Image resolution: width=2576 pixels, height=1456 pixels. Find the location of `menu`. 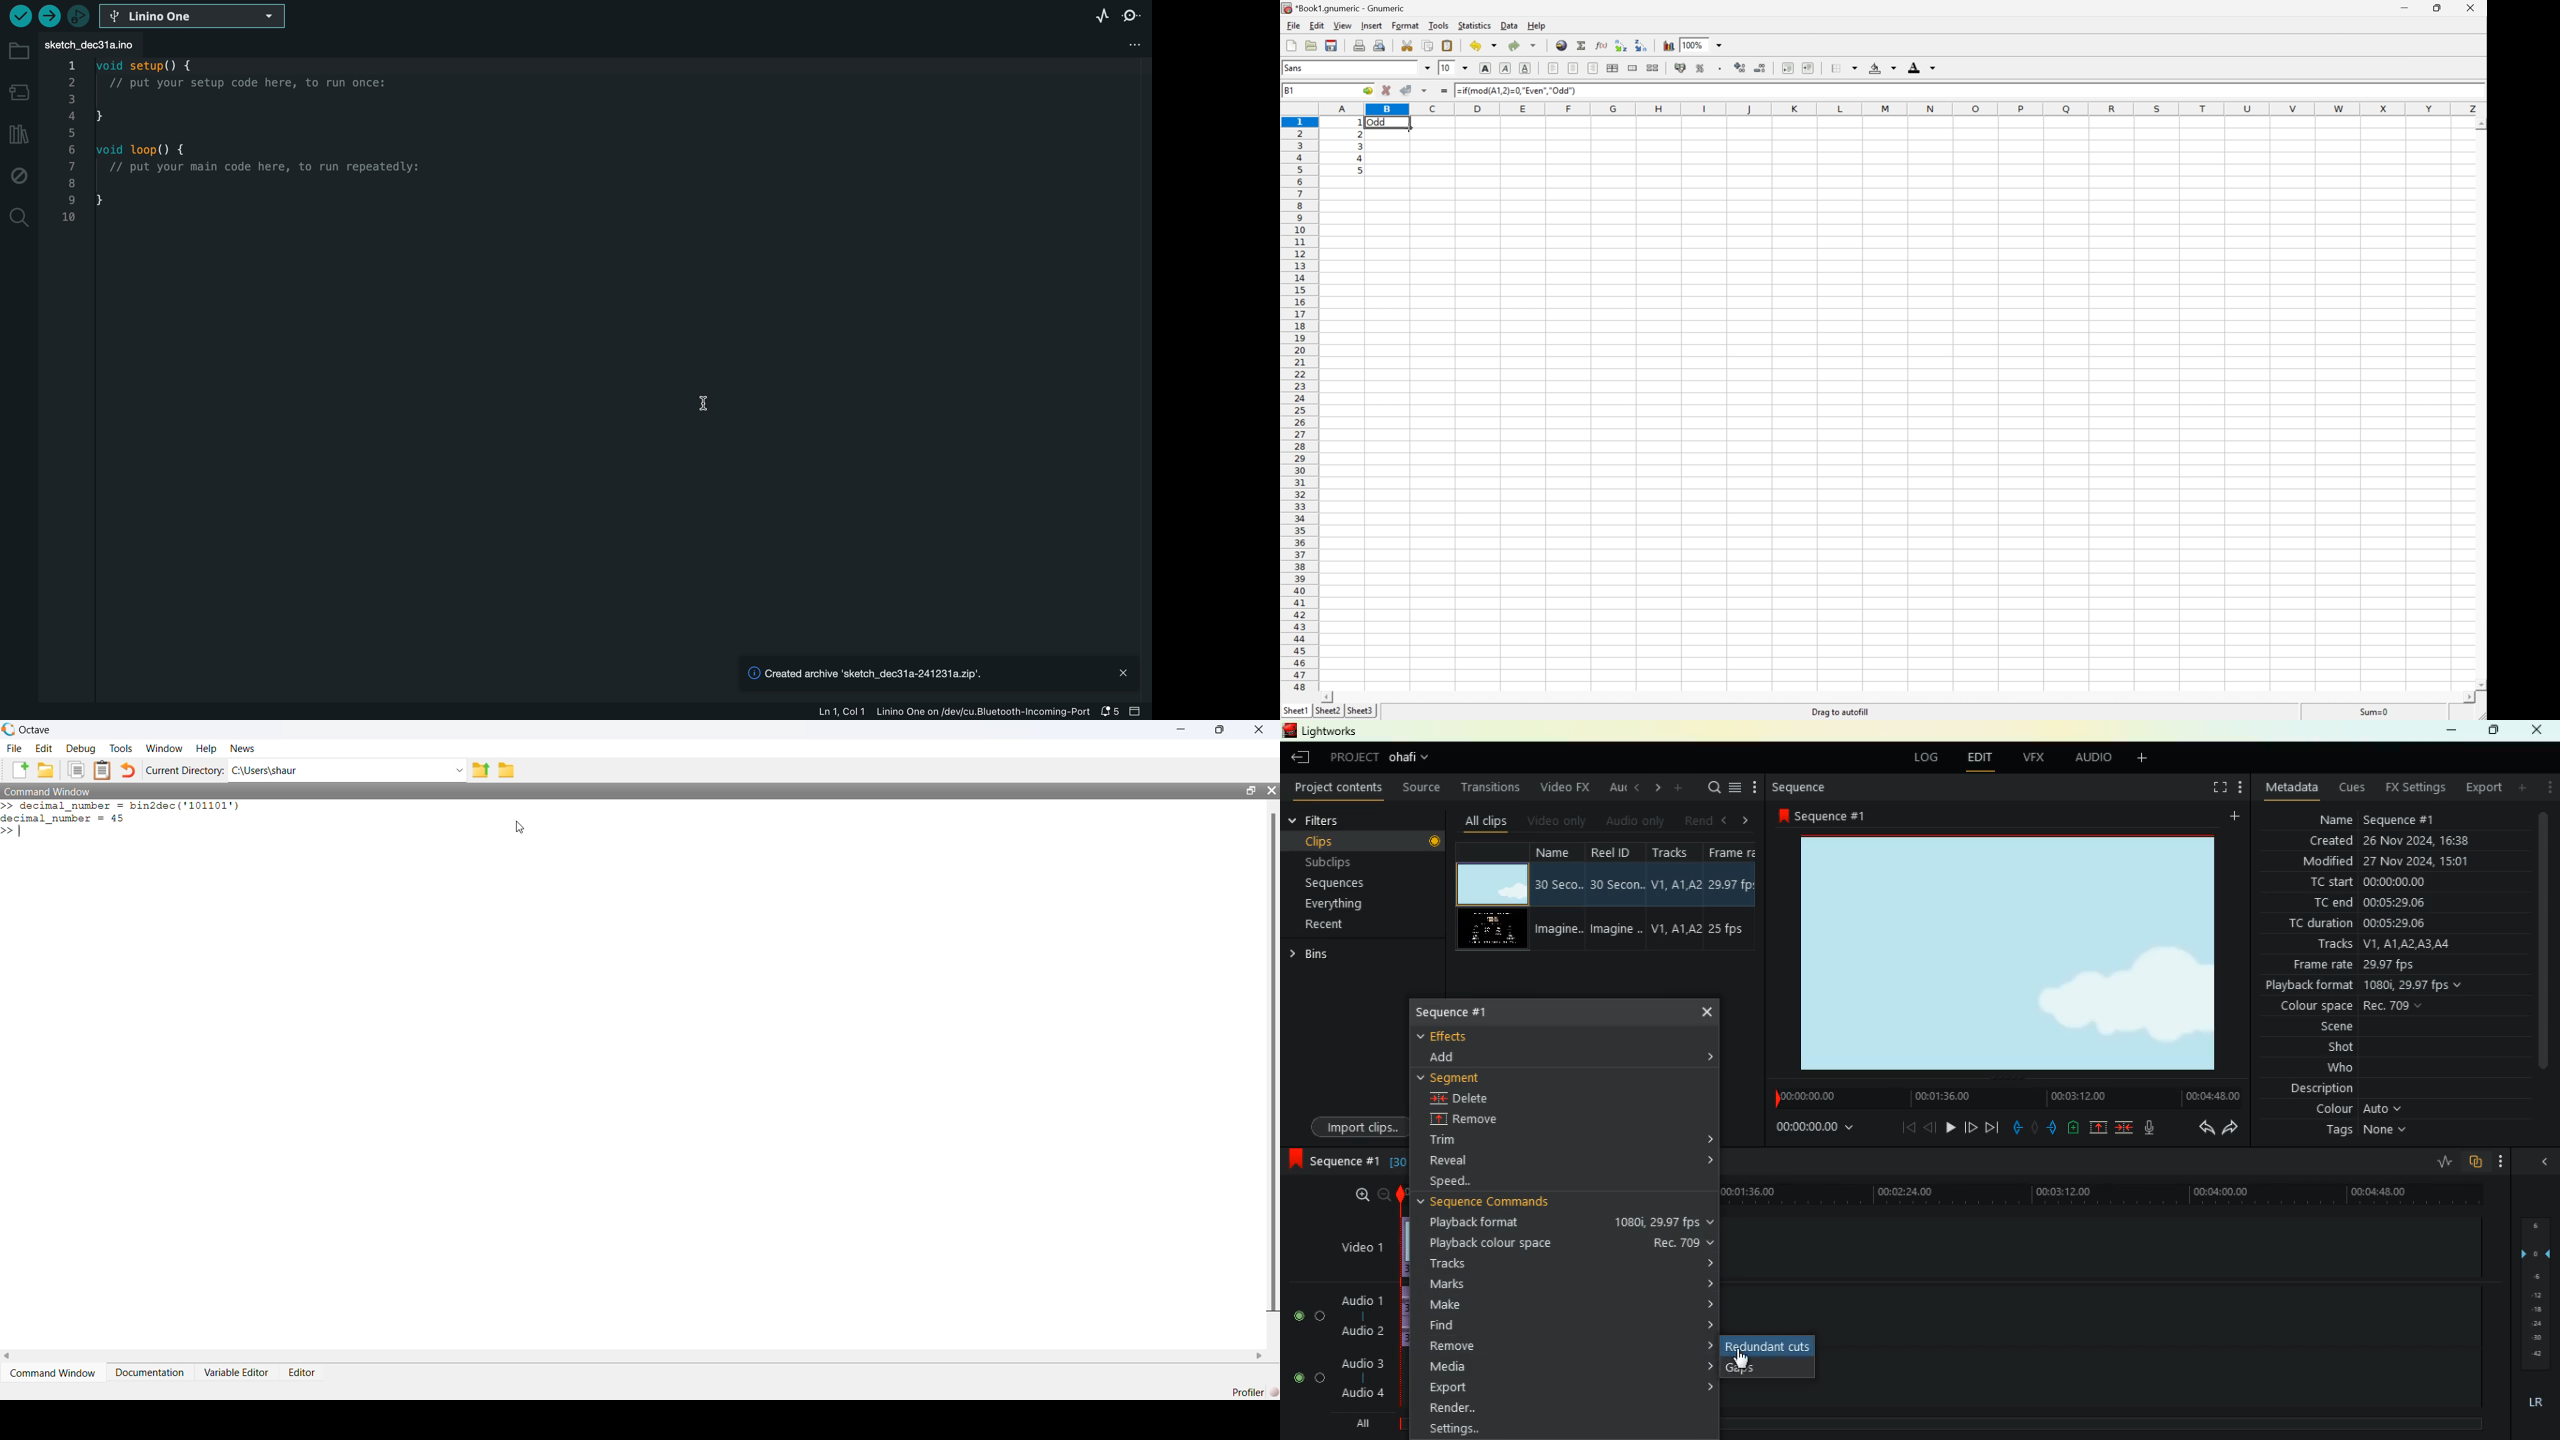

menu is located at coordinates (1736, 789).